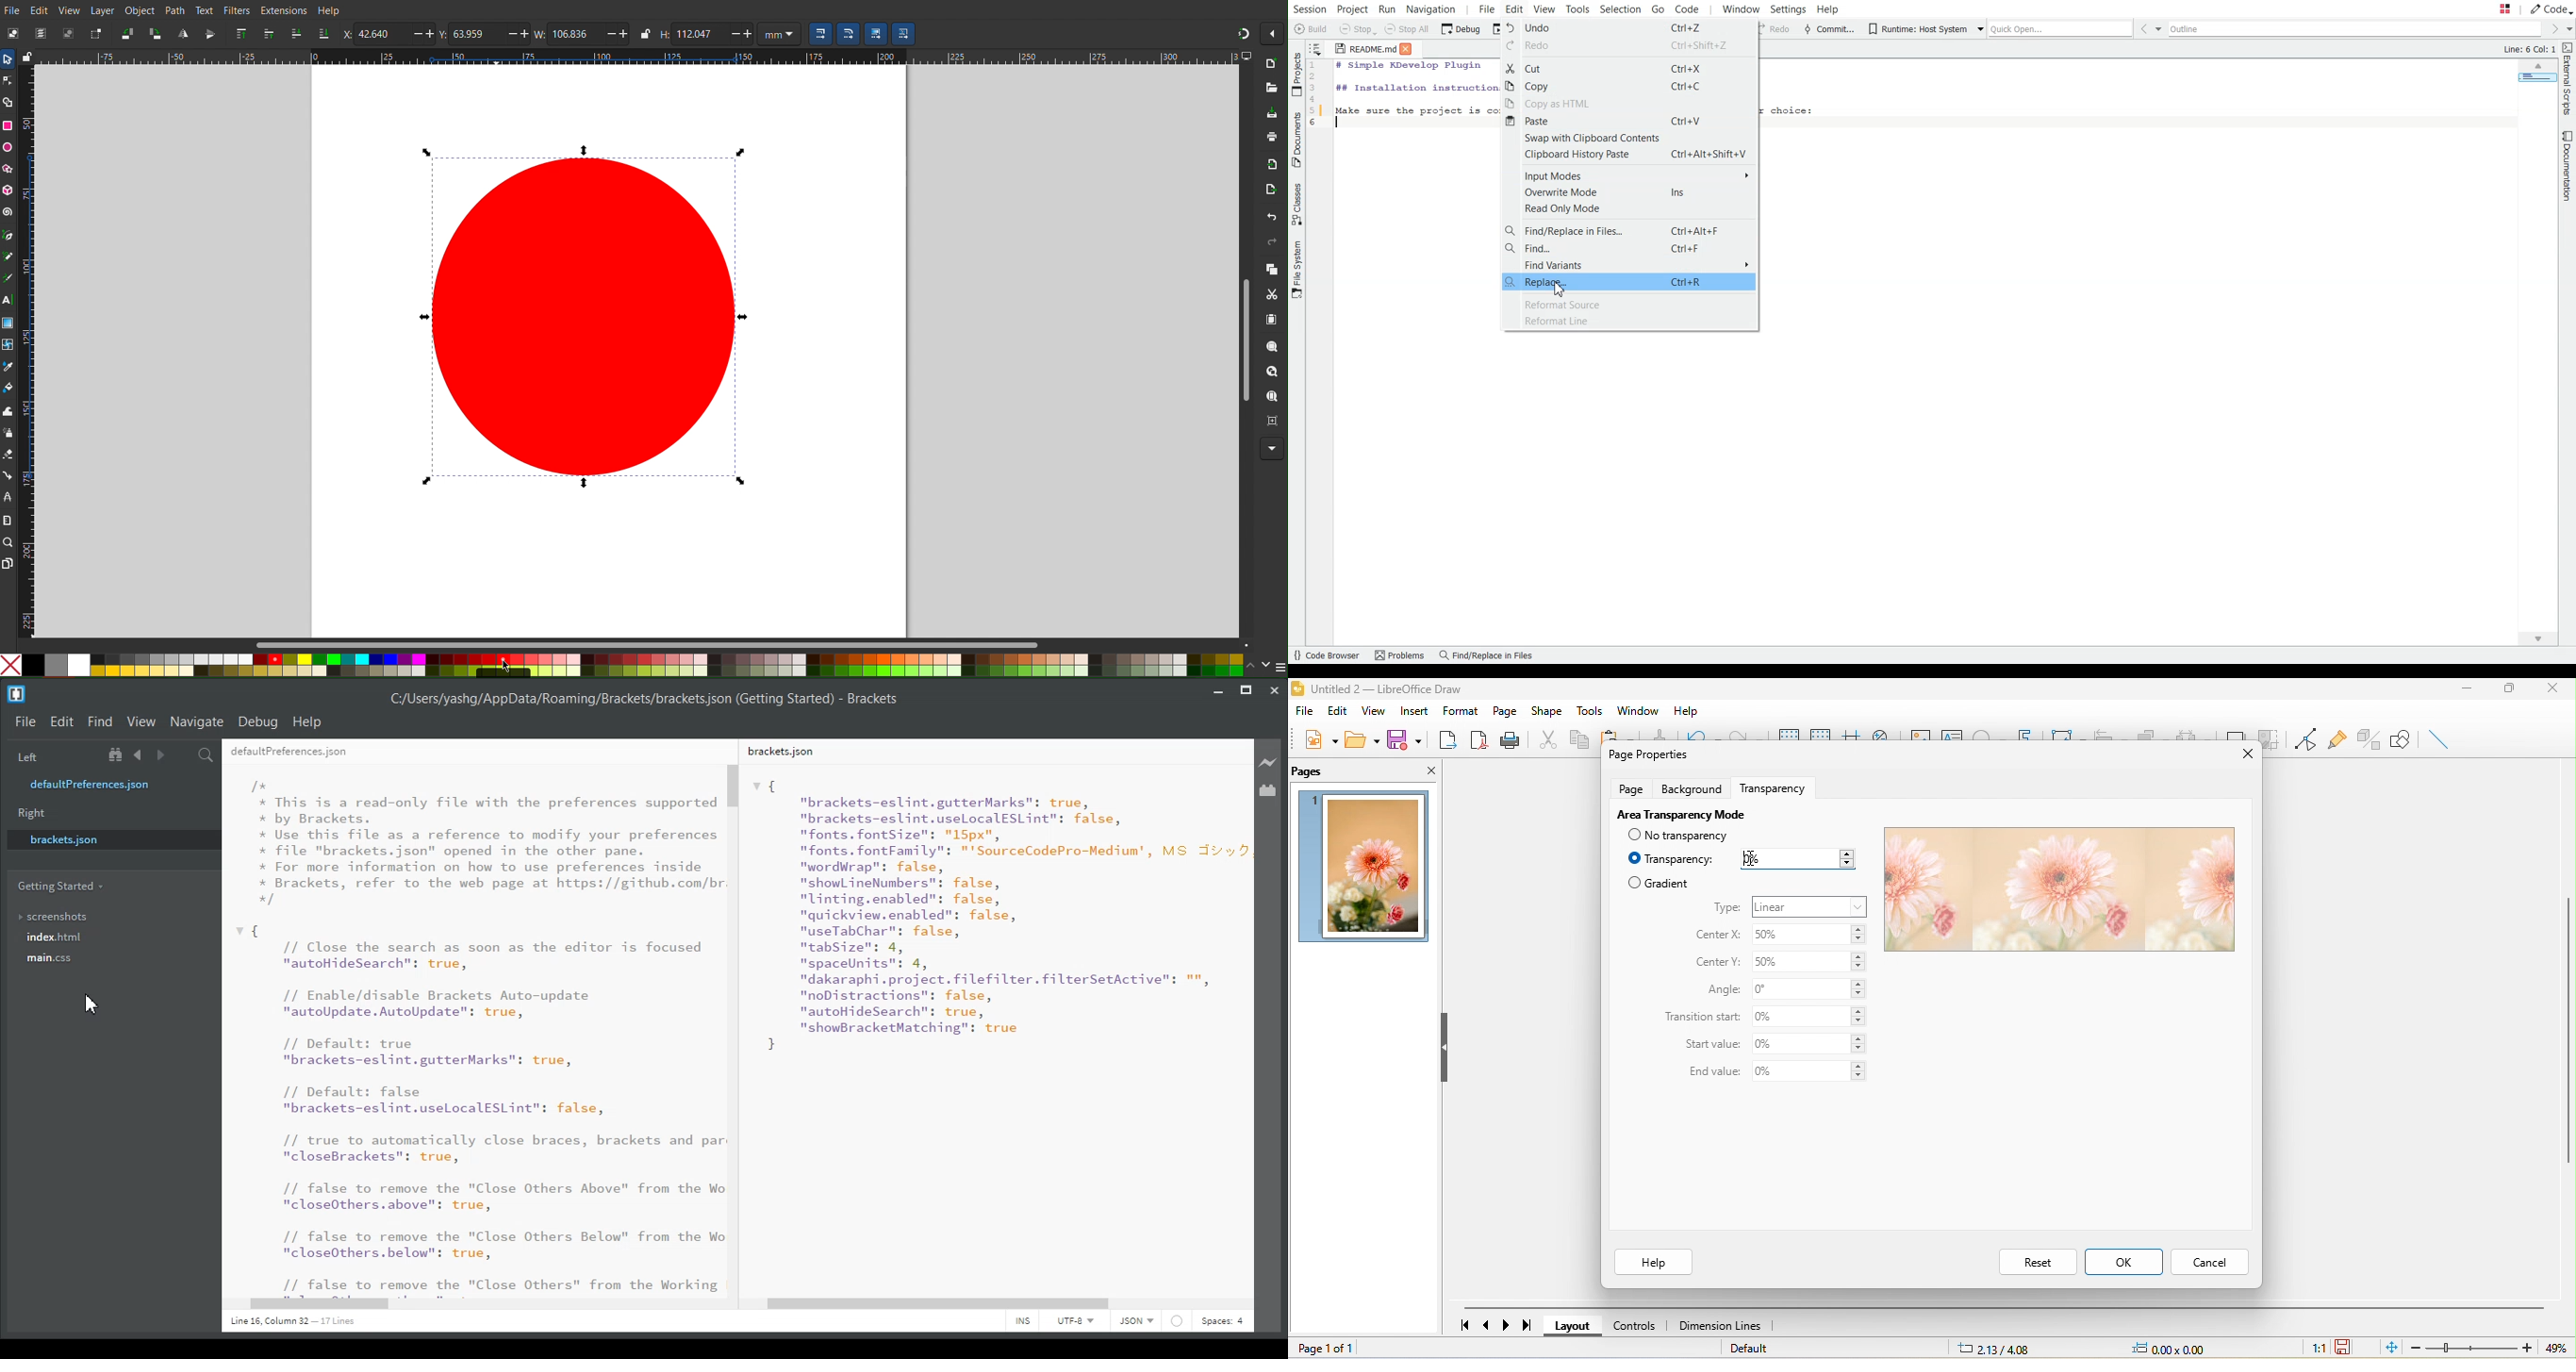  Describe the element at coordinates (8, 168) in the screenshot. I see `Polygon/Star Tool` at that location.